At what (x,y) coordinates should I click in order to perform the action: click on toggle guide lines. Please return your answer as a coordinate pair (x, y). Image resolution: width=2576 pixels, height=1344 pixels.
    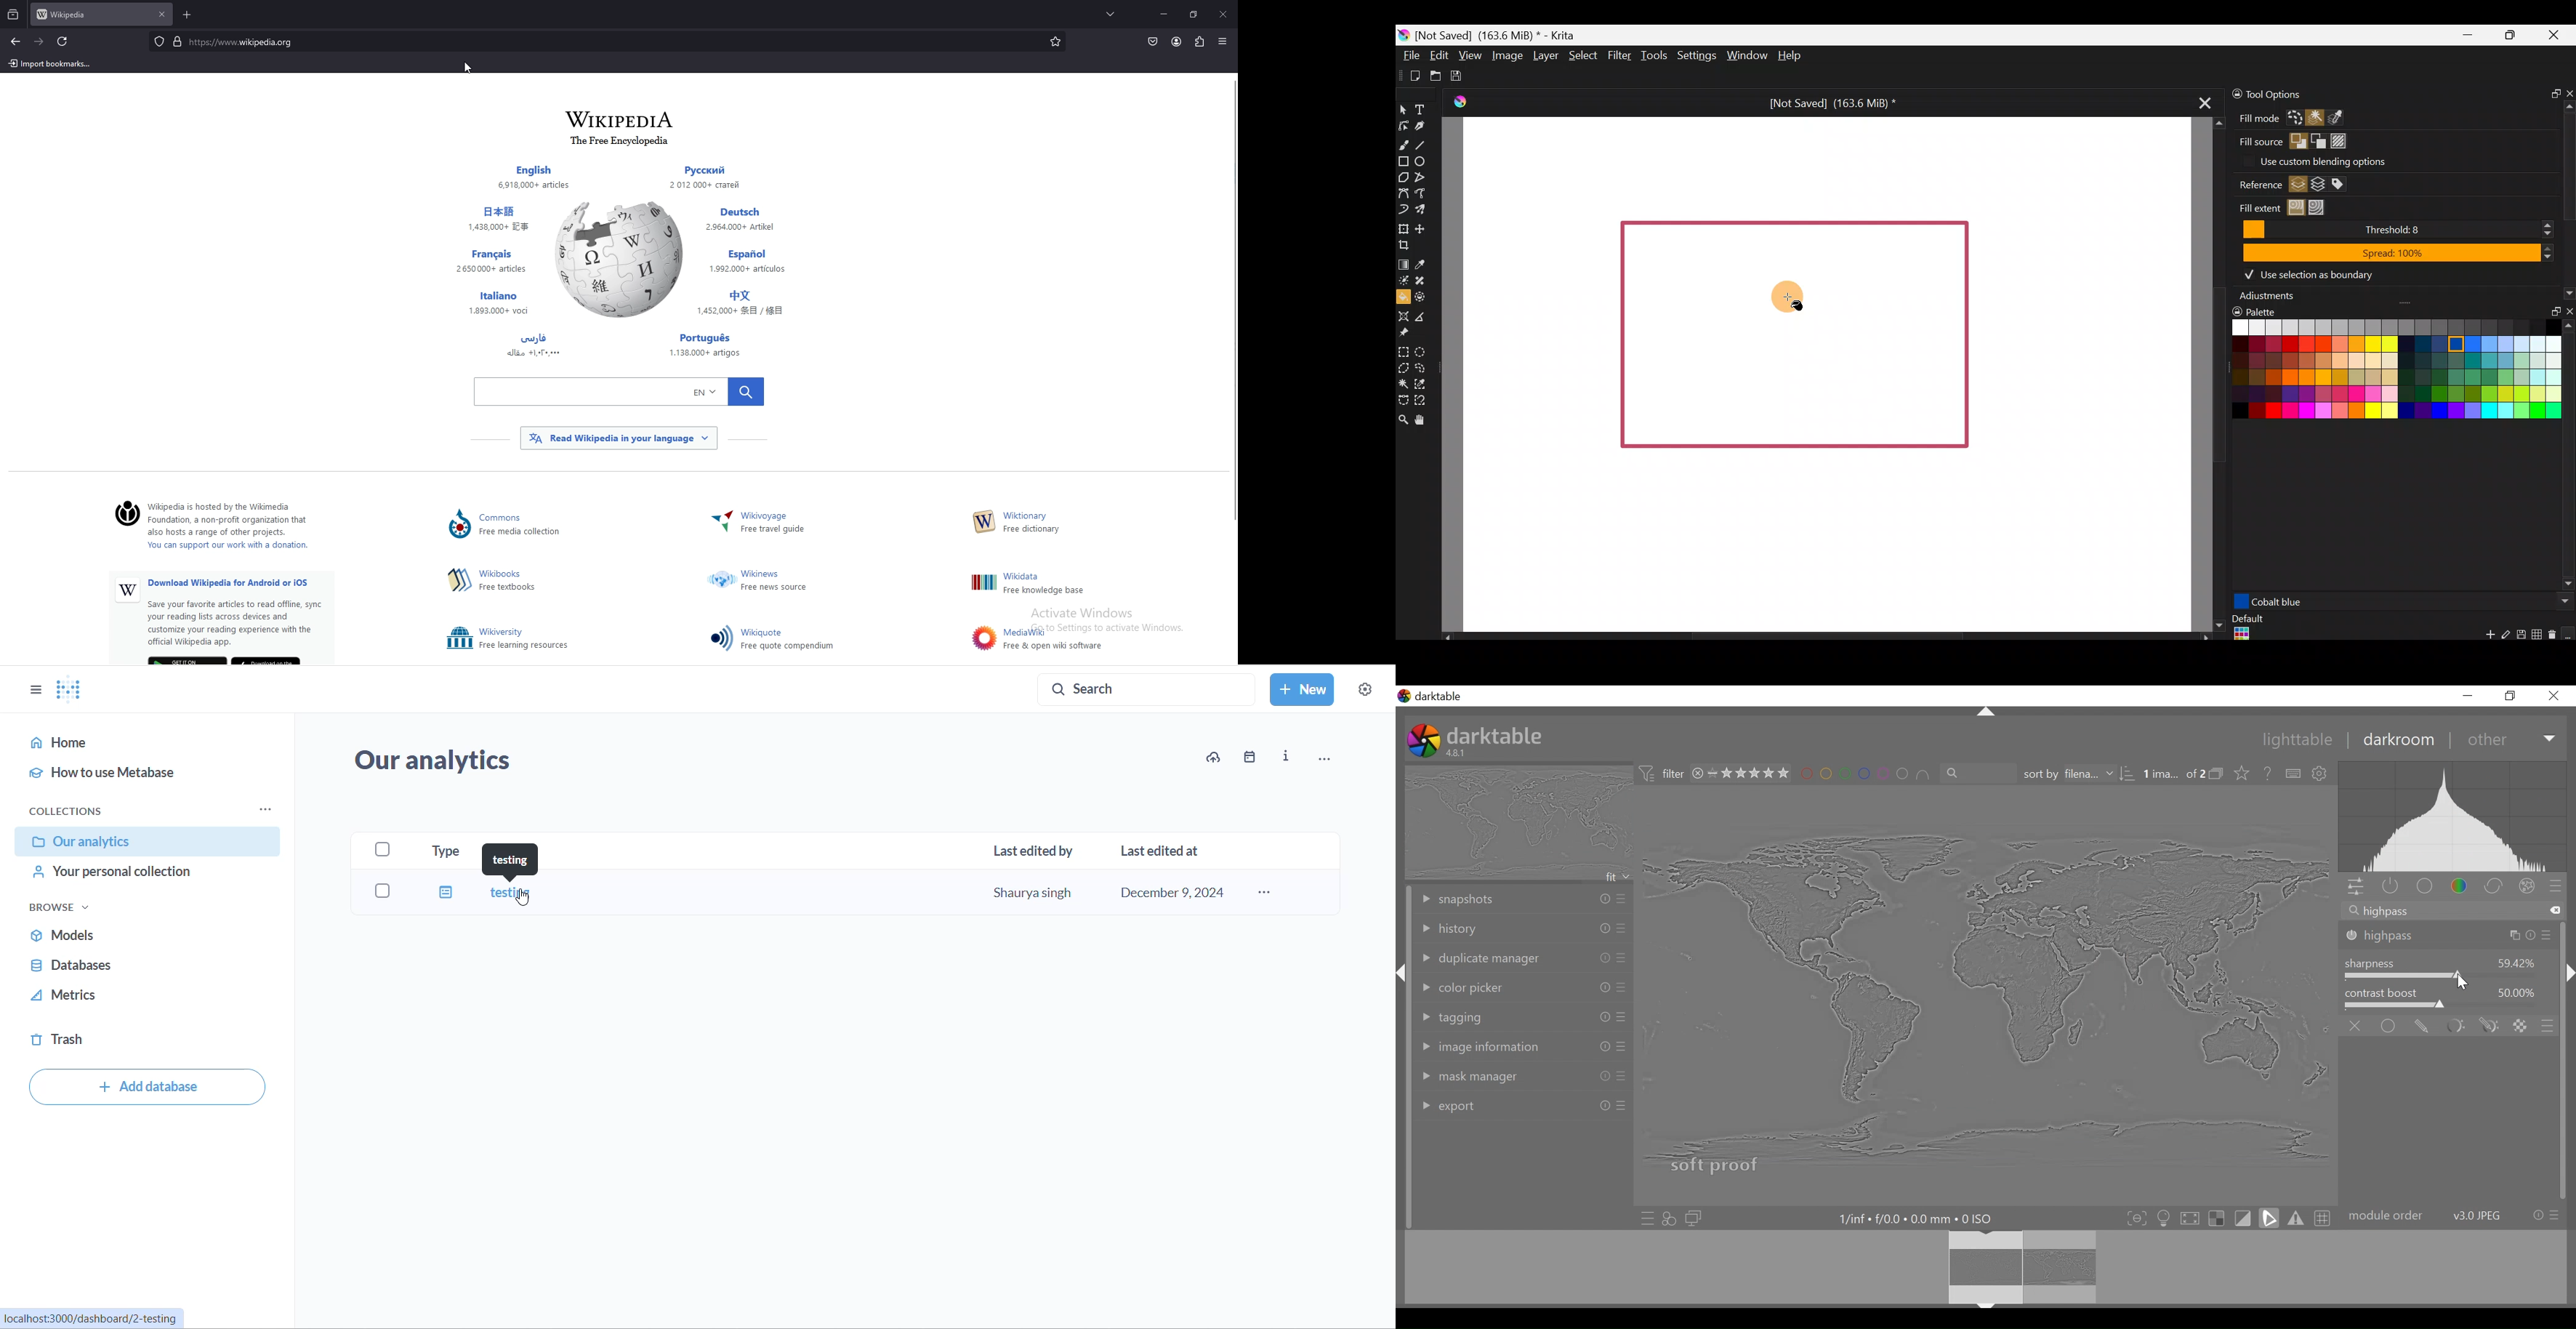
    Looking at the image, I should click on (2324, 1217).